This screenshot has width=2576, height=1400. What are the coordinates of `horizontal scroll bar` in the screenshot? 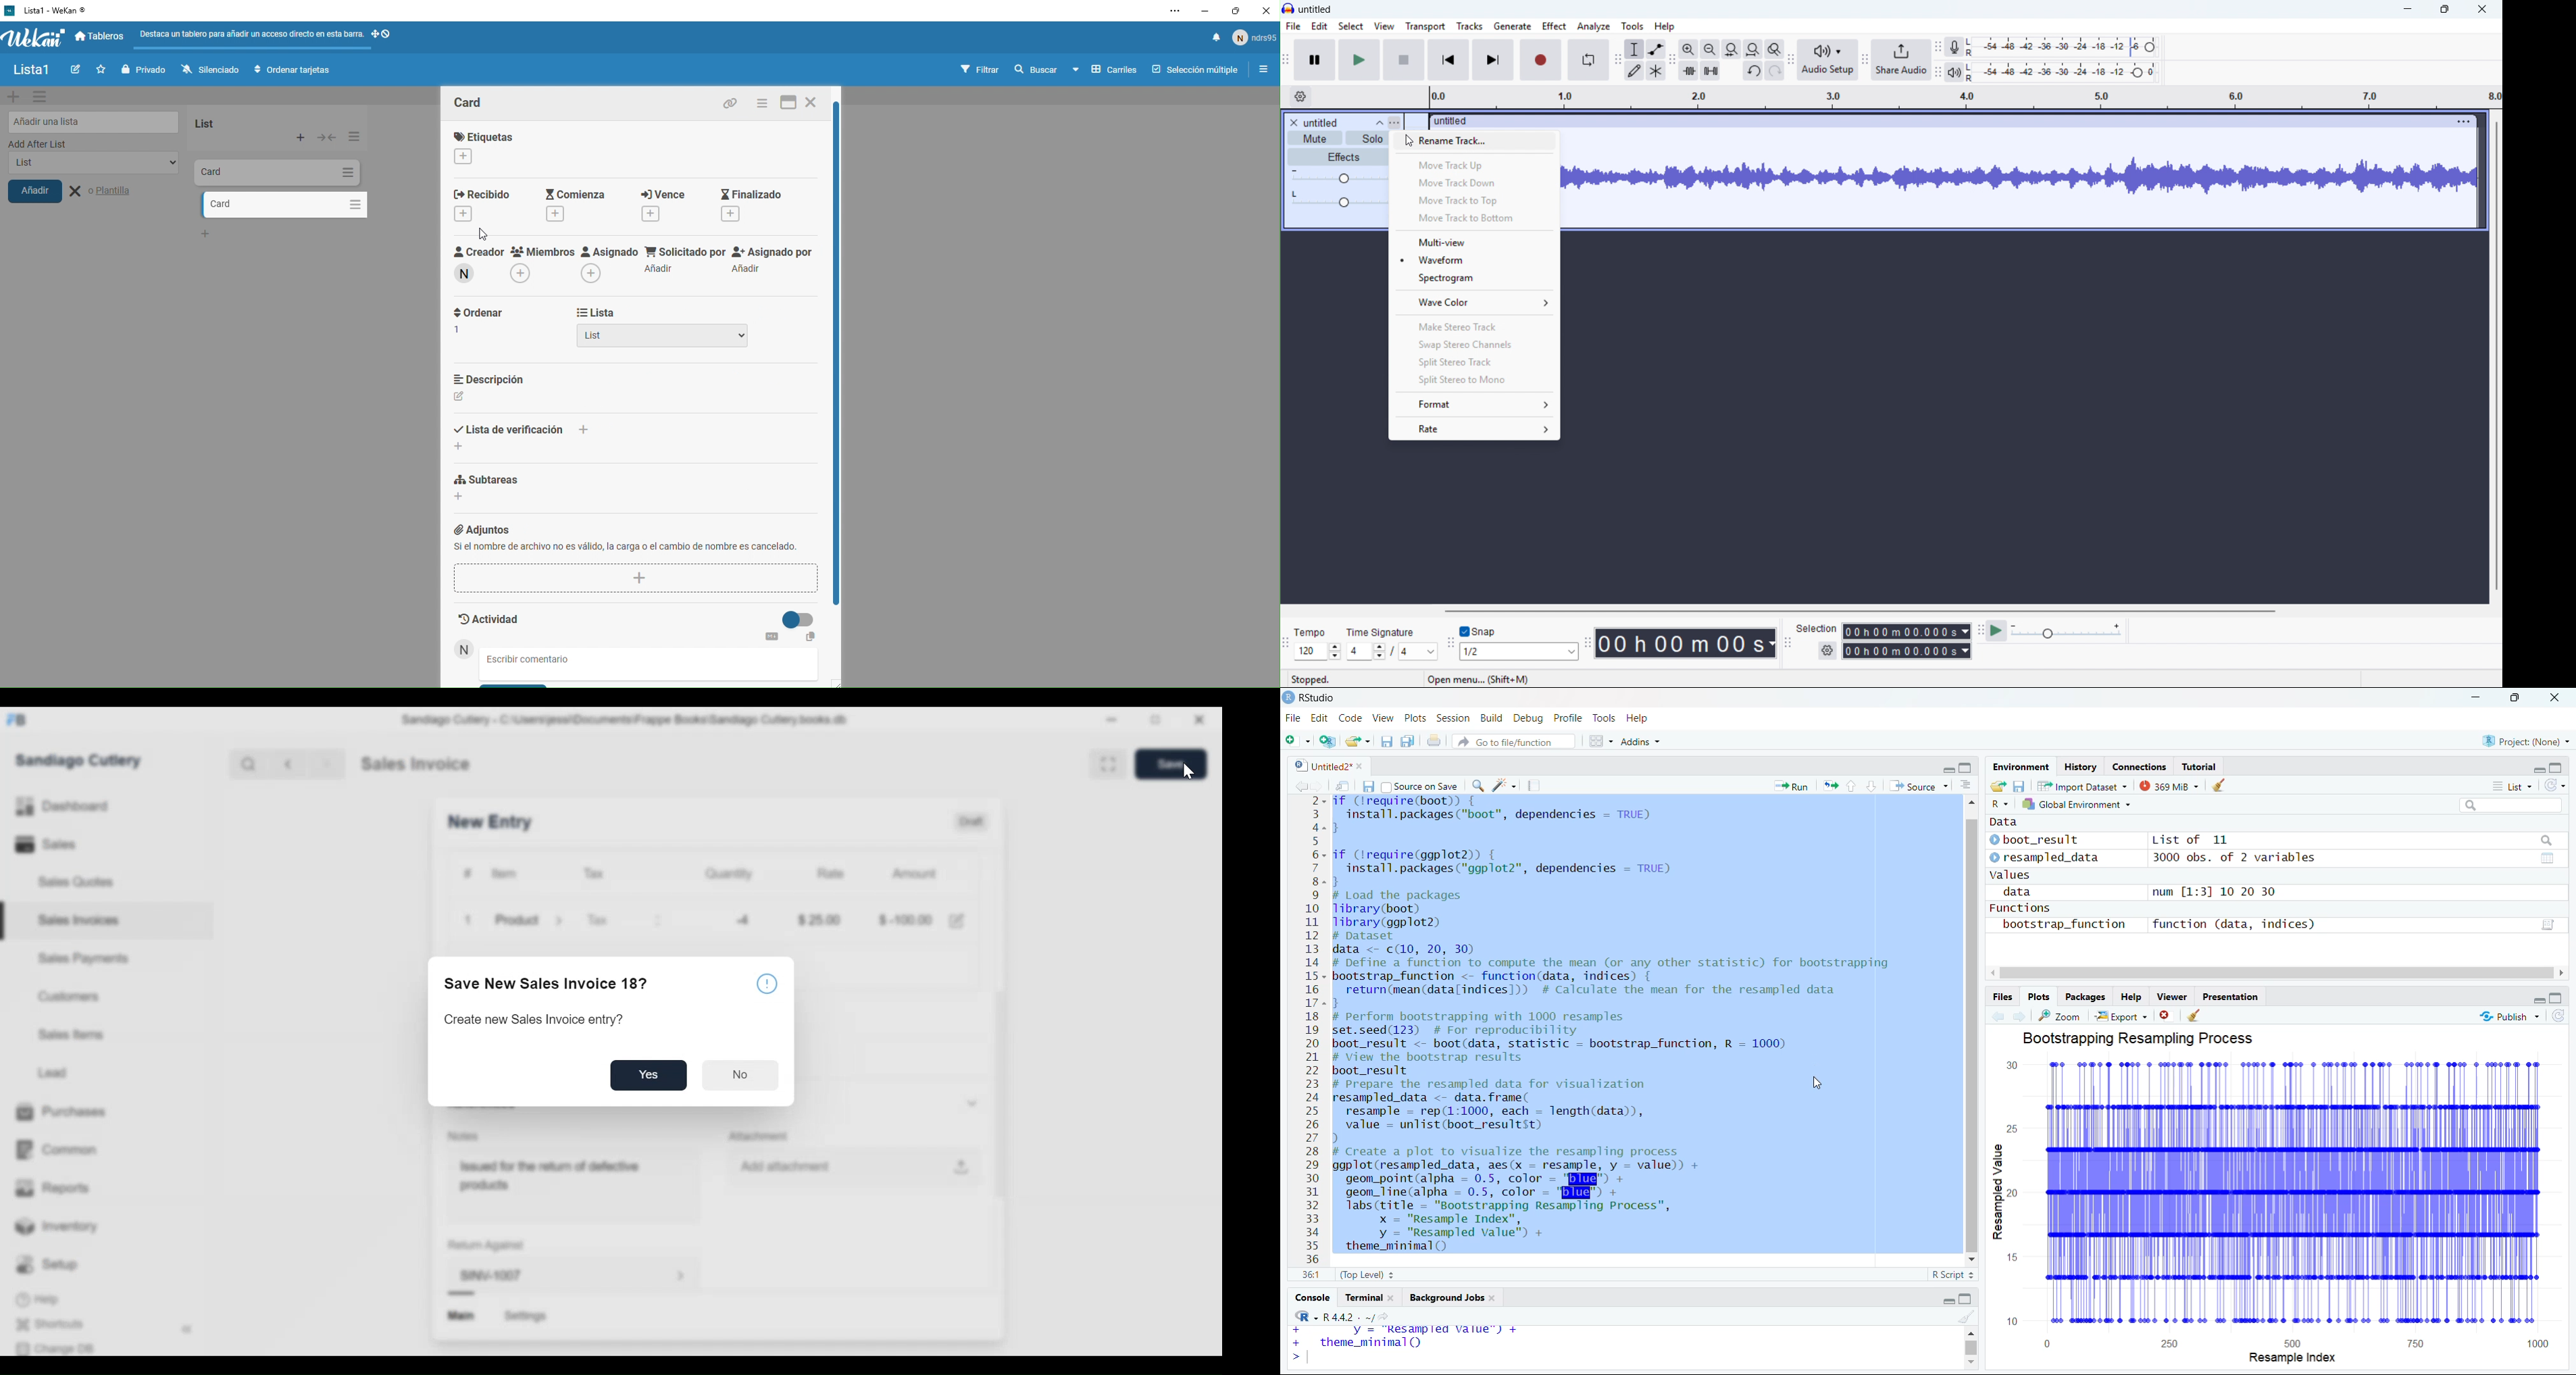 It's located at (2274, 975).